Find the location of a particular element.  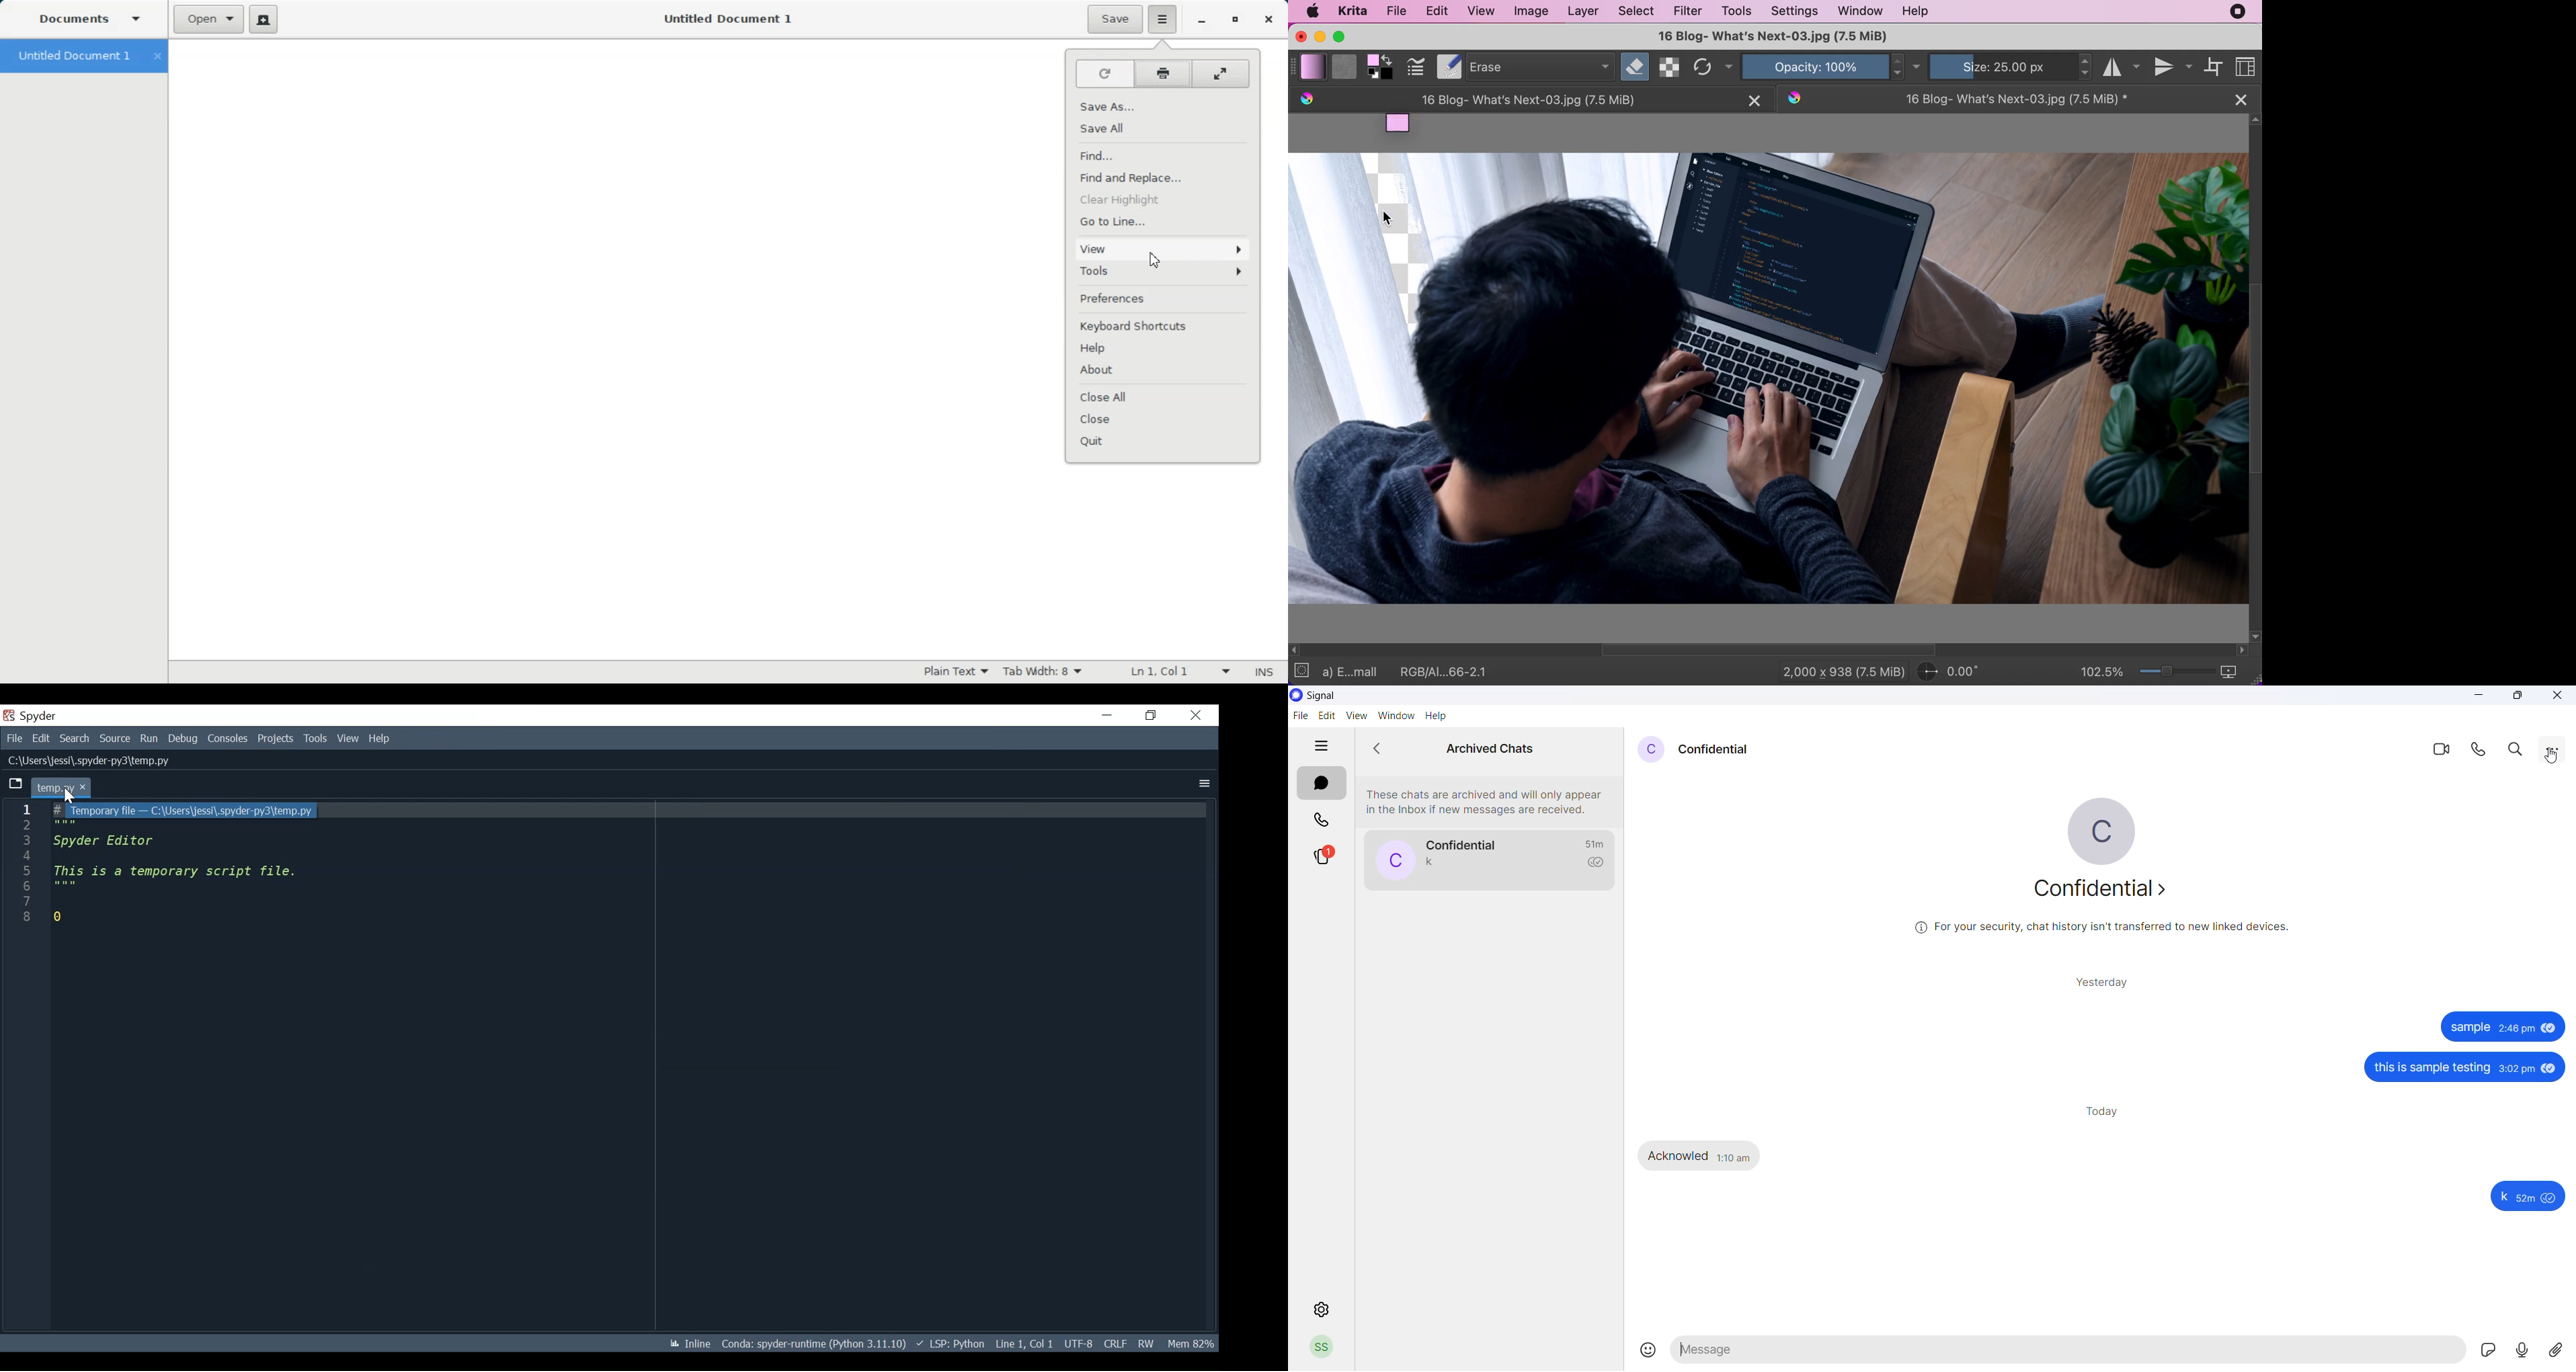

application name and logo is located at coordinates (1330, 696).